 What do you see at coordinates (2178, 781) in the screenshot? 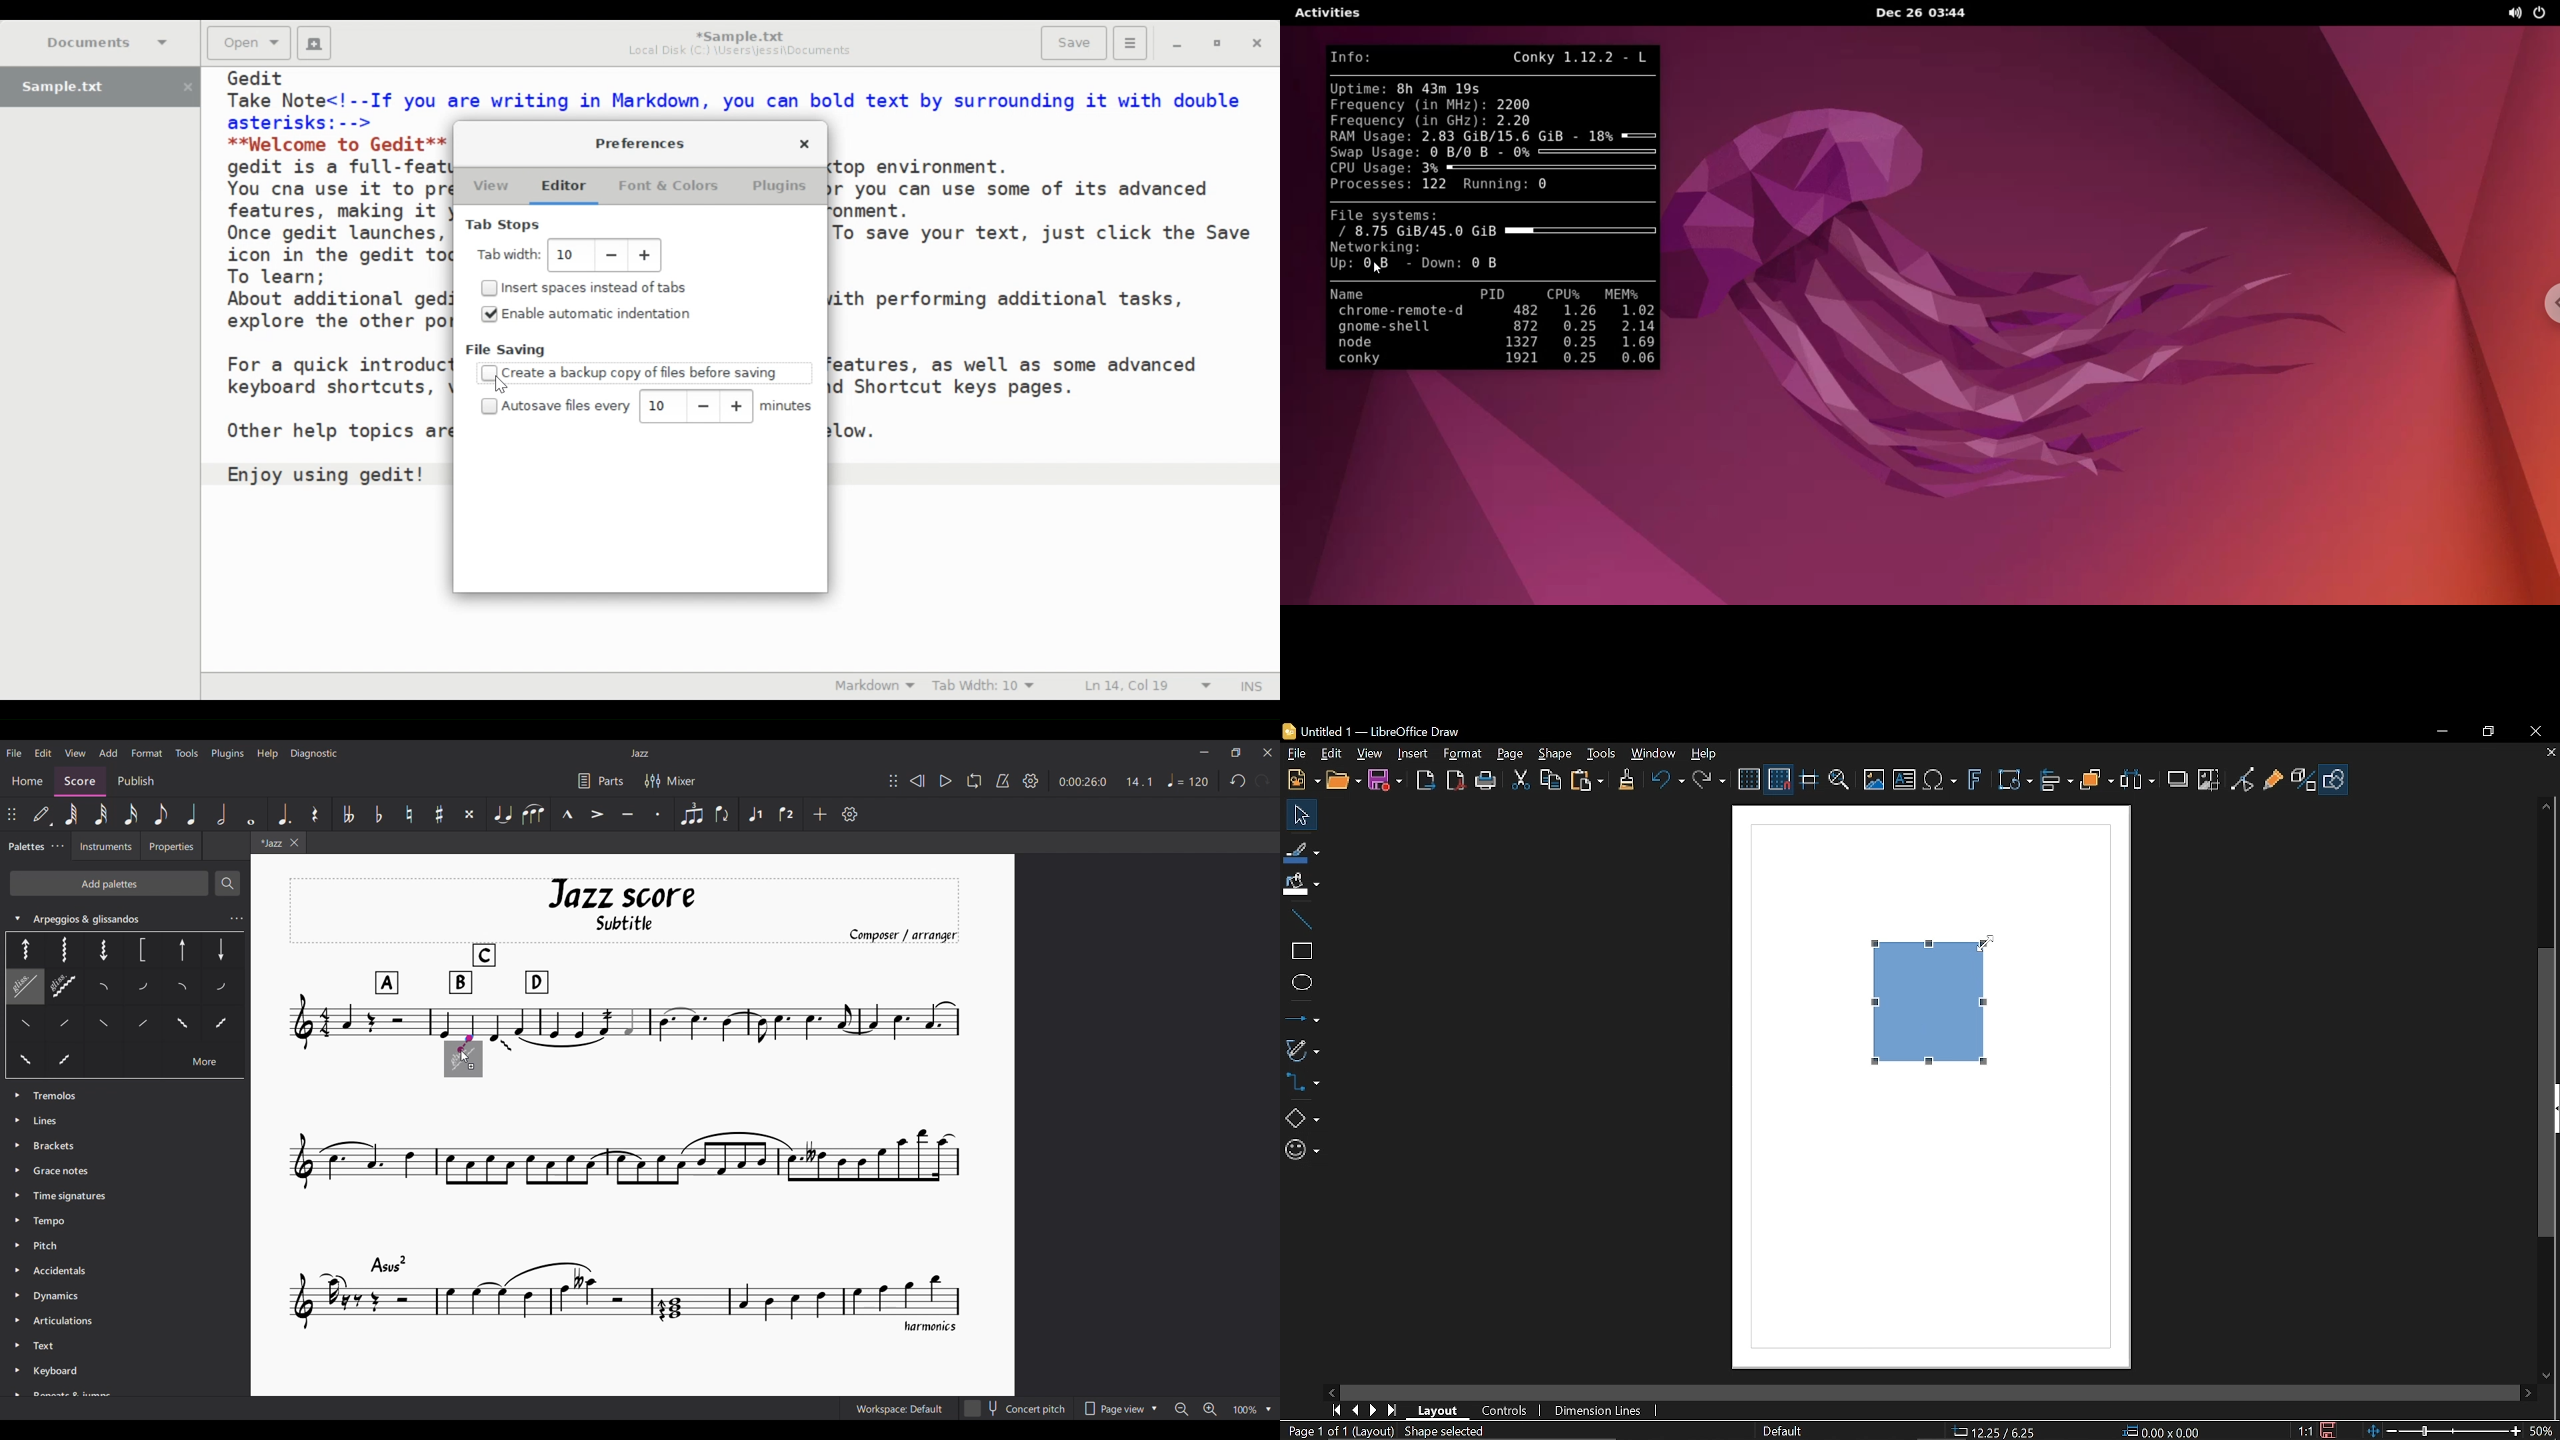
I see `Shadow` at bounding box center [2178, 781].